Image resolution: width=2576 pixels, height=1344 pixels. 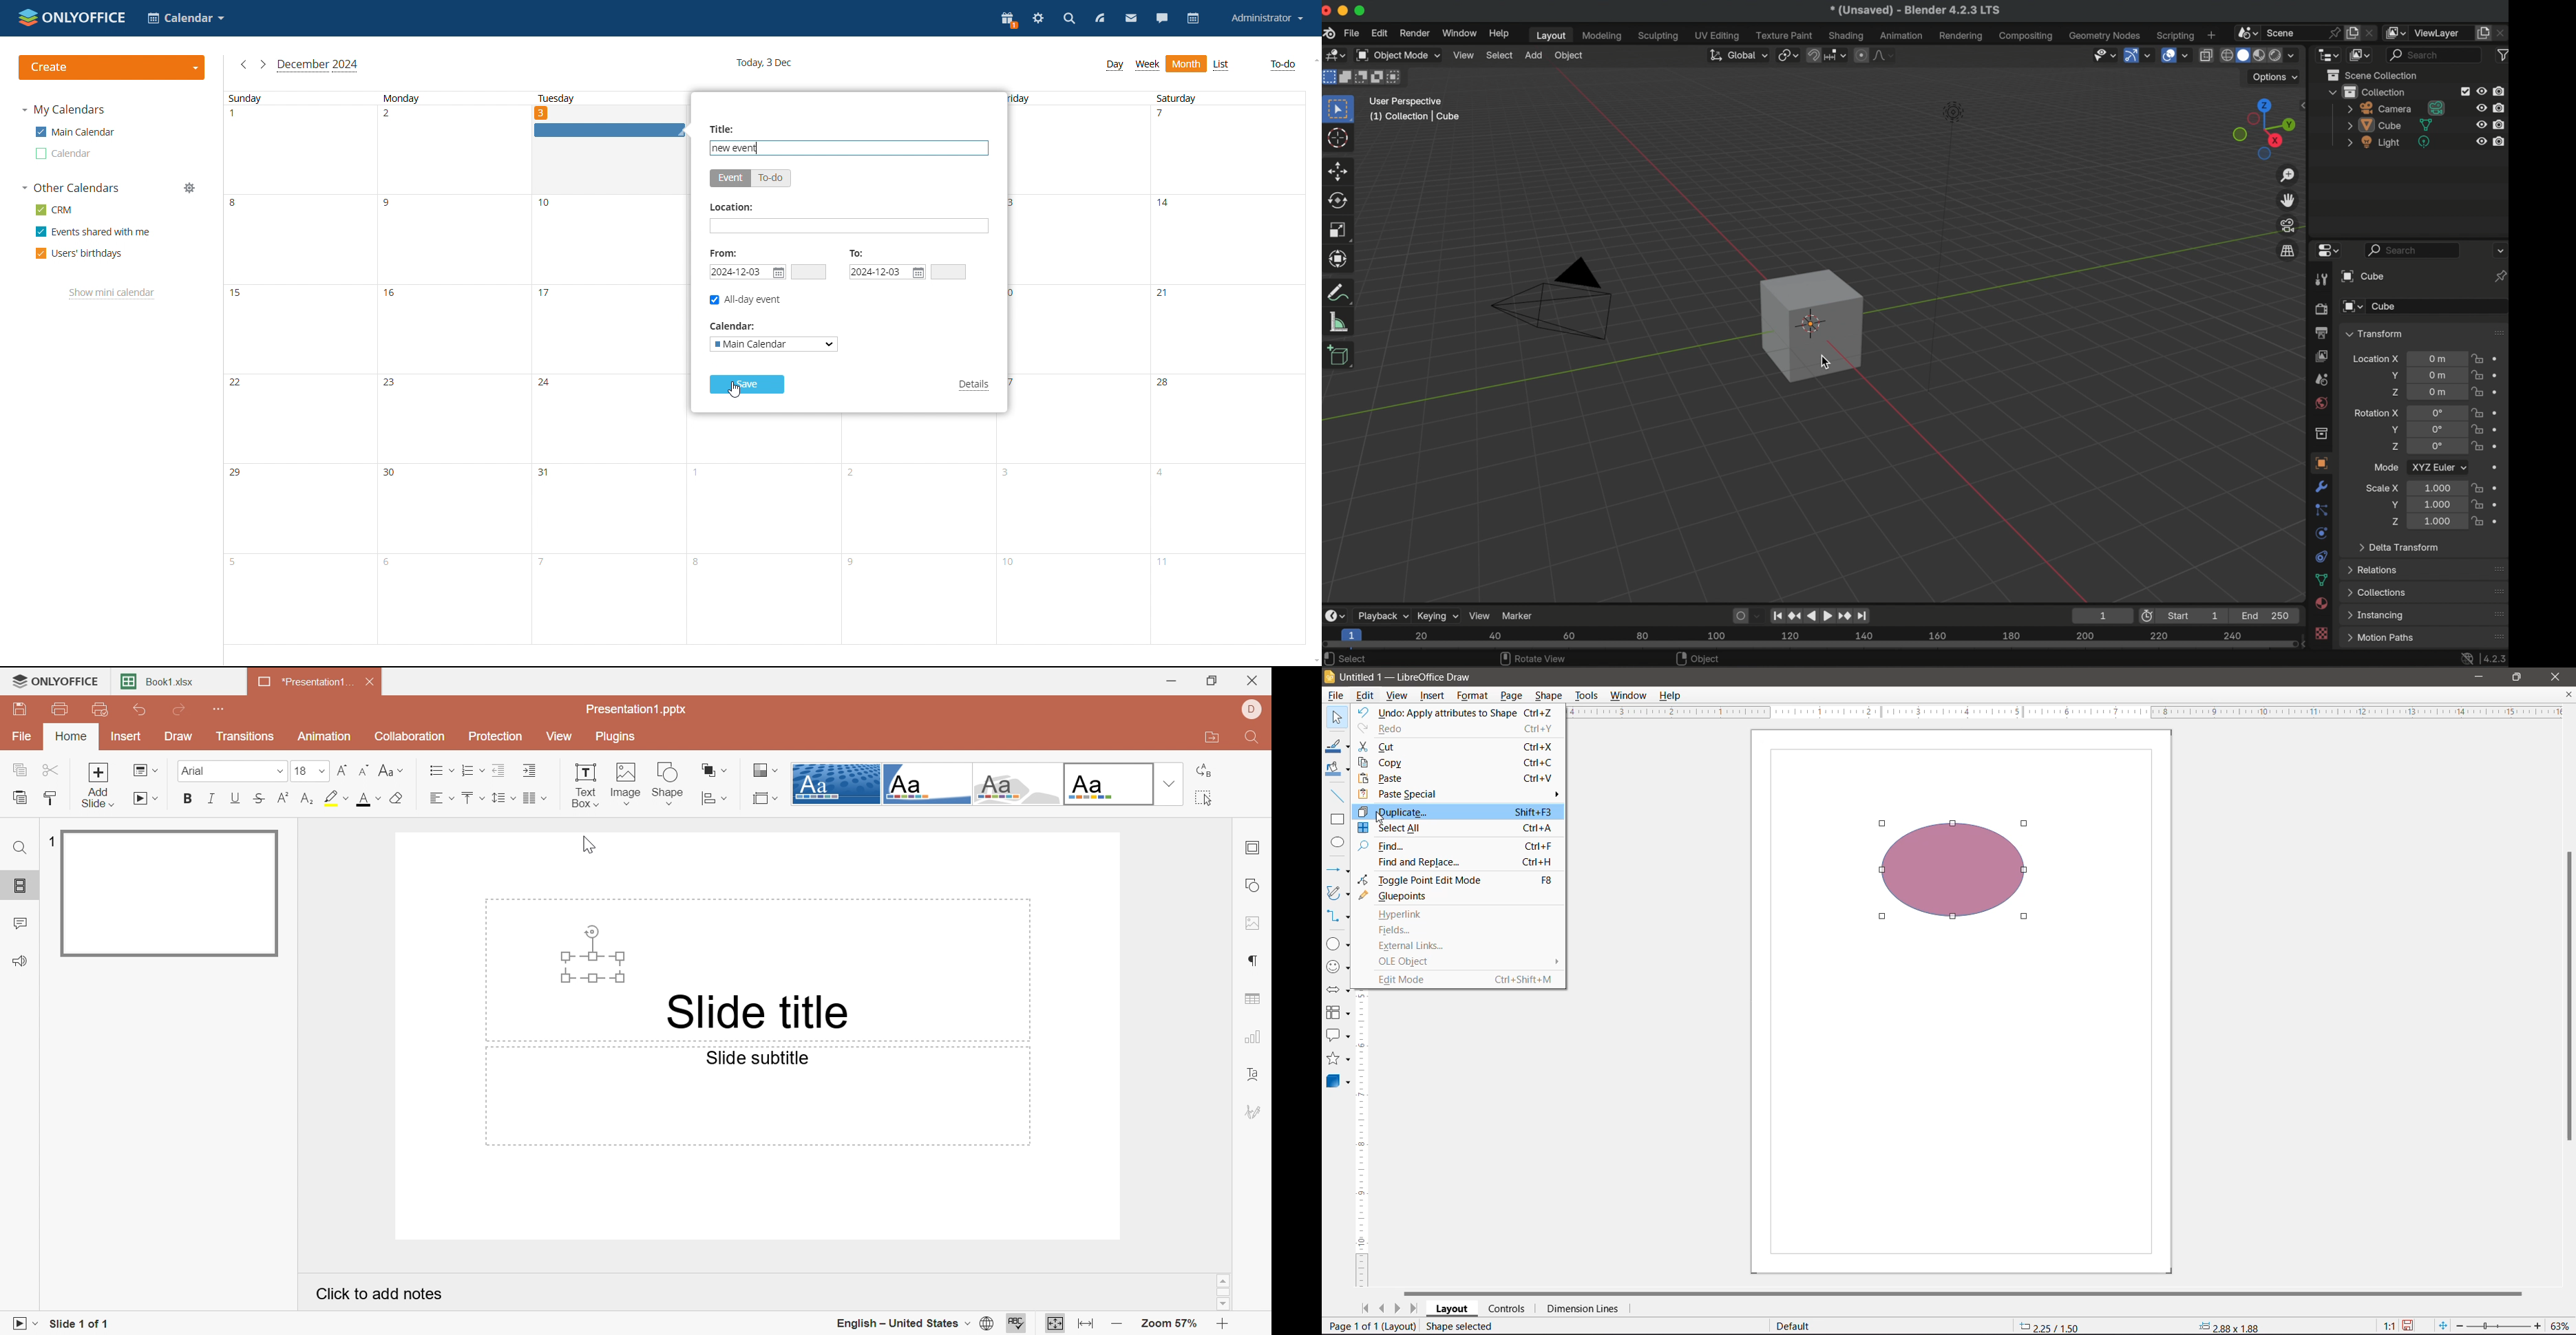 What do you see at coordinates (948, 272) in the screenshot?
I see `end time` at bounding box center [948, 272].